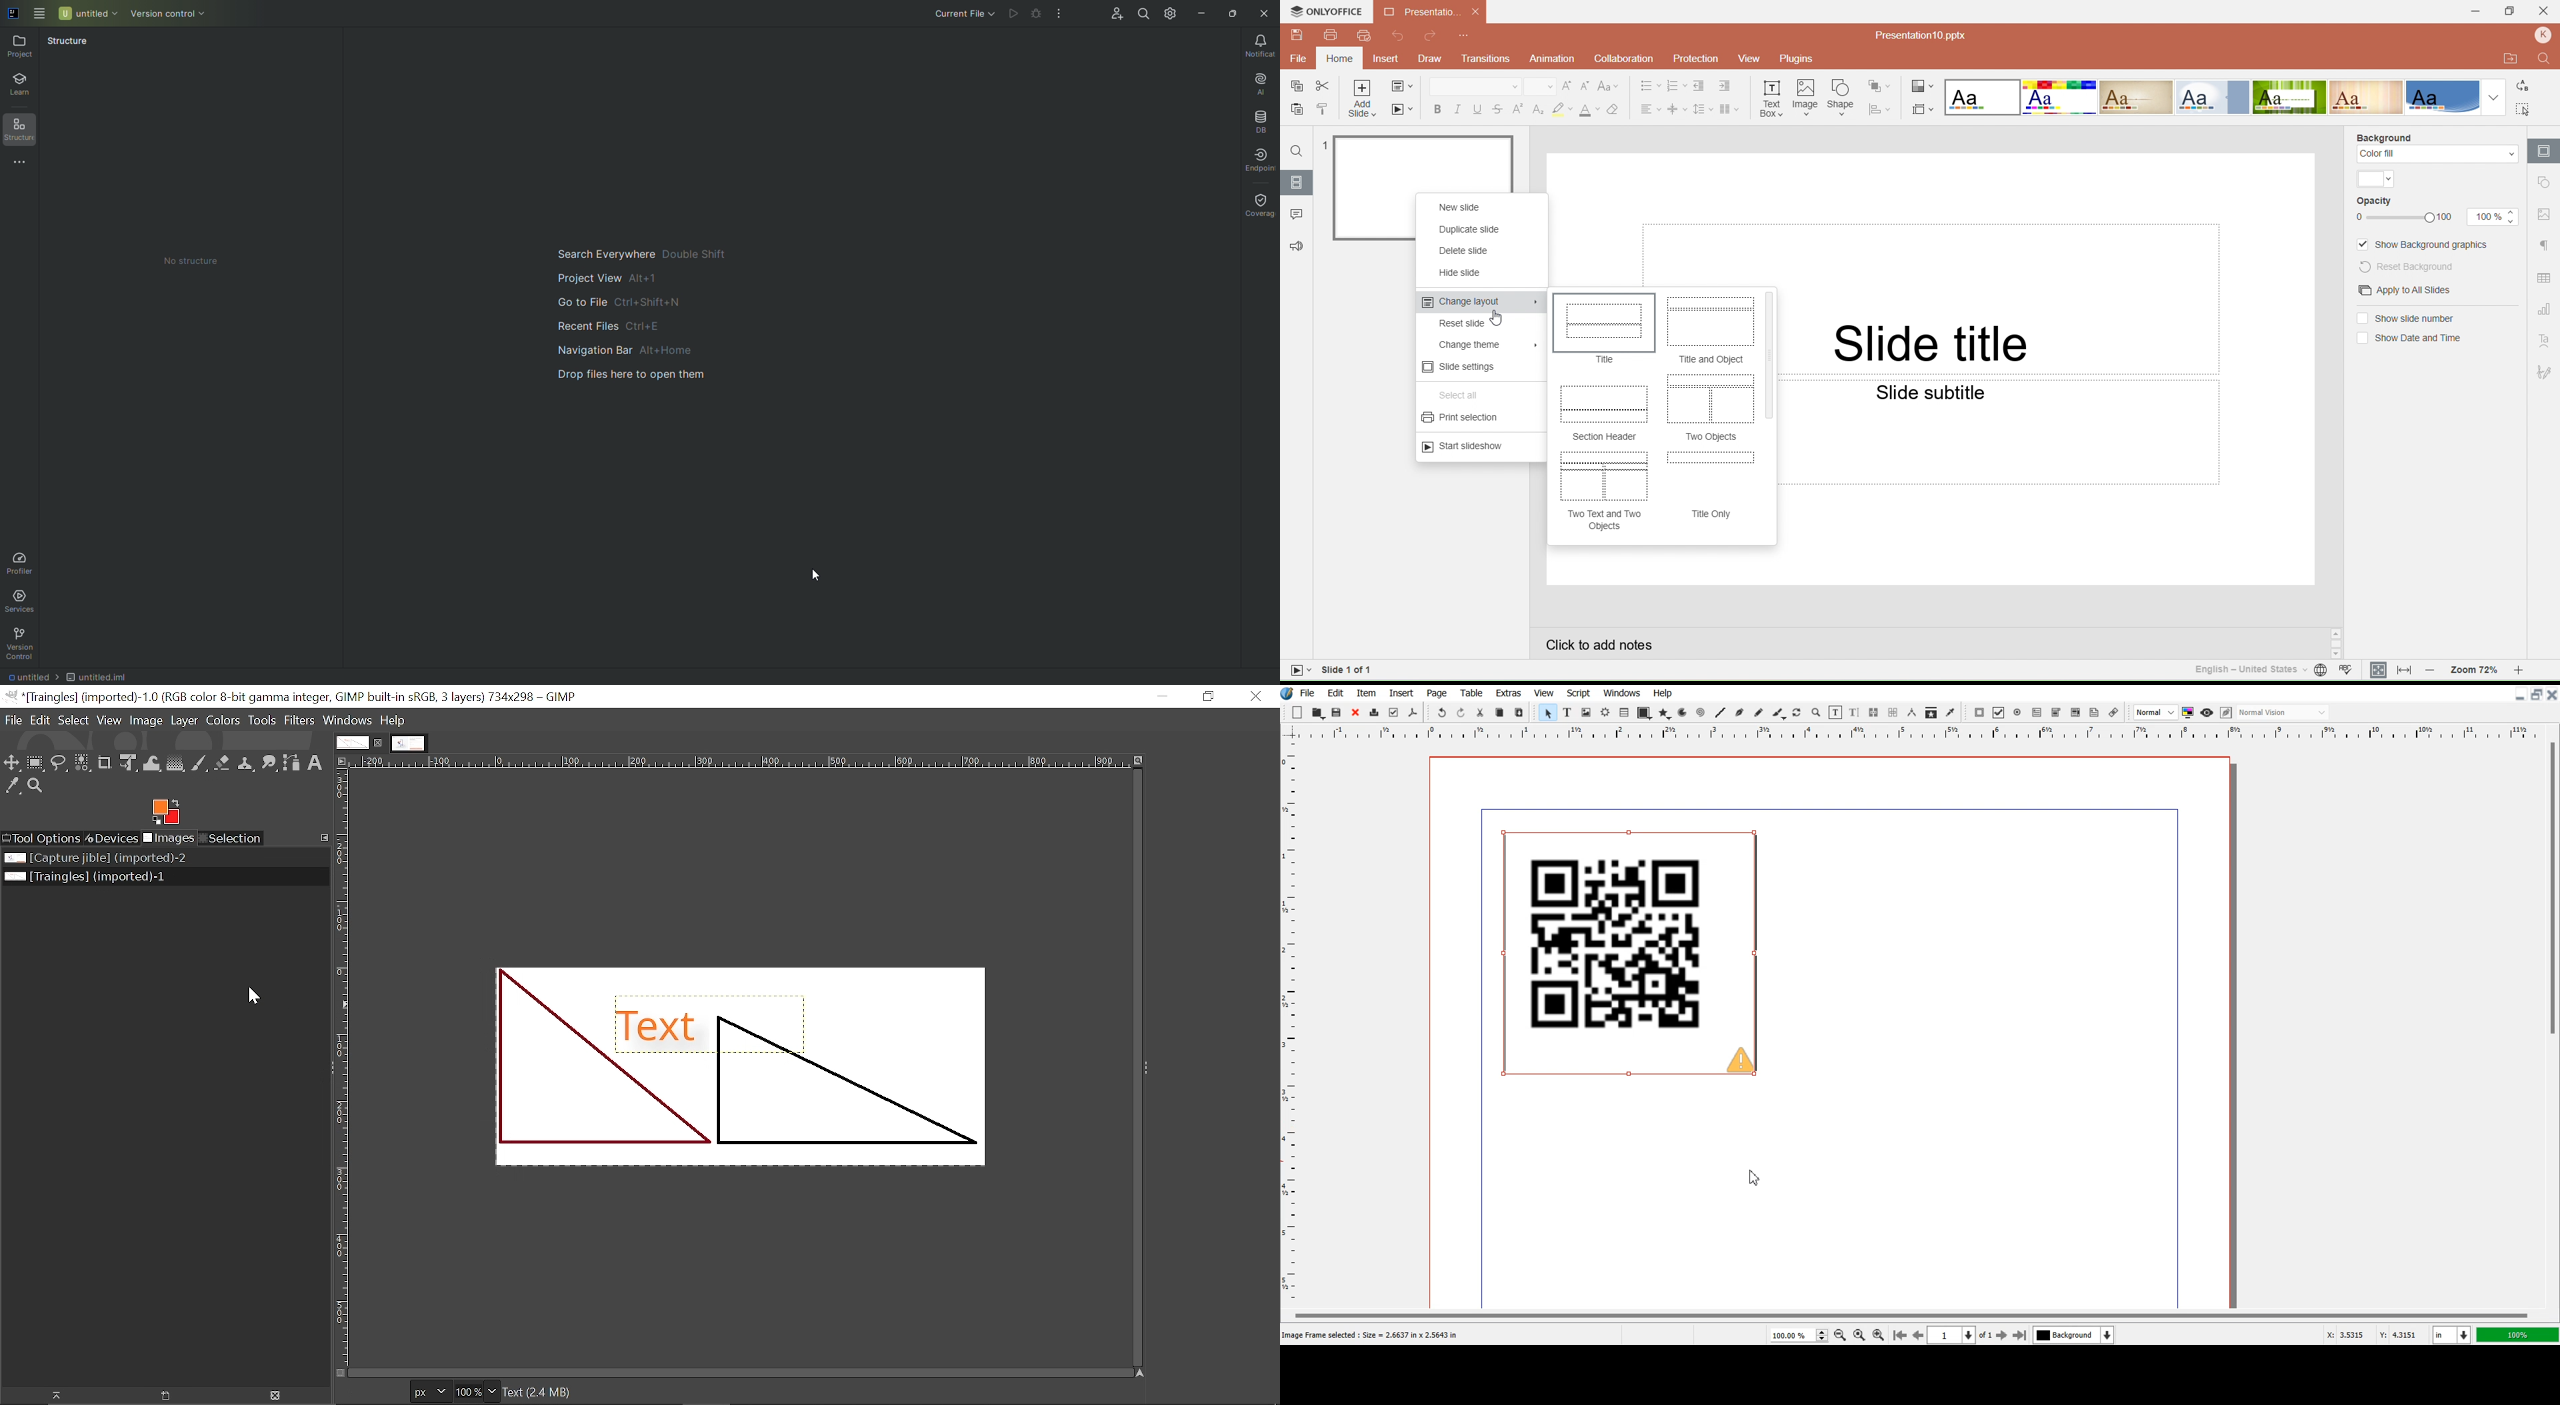  What do you see at coordinates (351, 743) in the screenshot?
I see `Current tab` at bounding box center [351, 743].